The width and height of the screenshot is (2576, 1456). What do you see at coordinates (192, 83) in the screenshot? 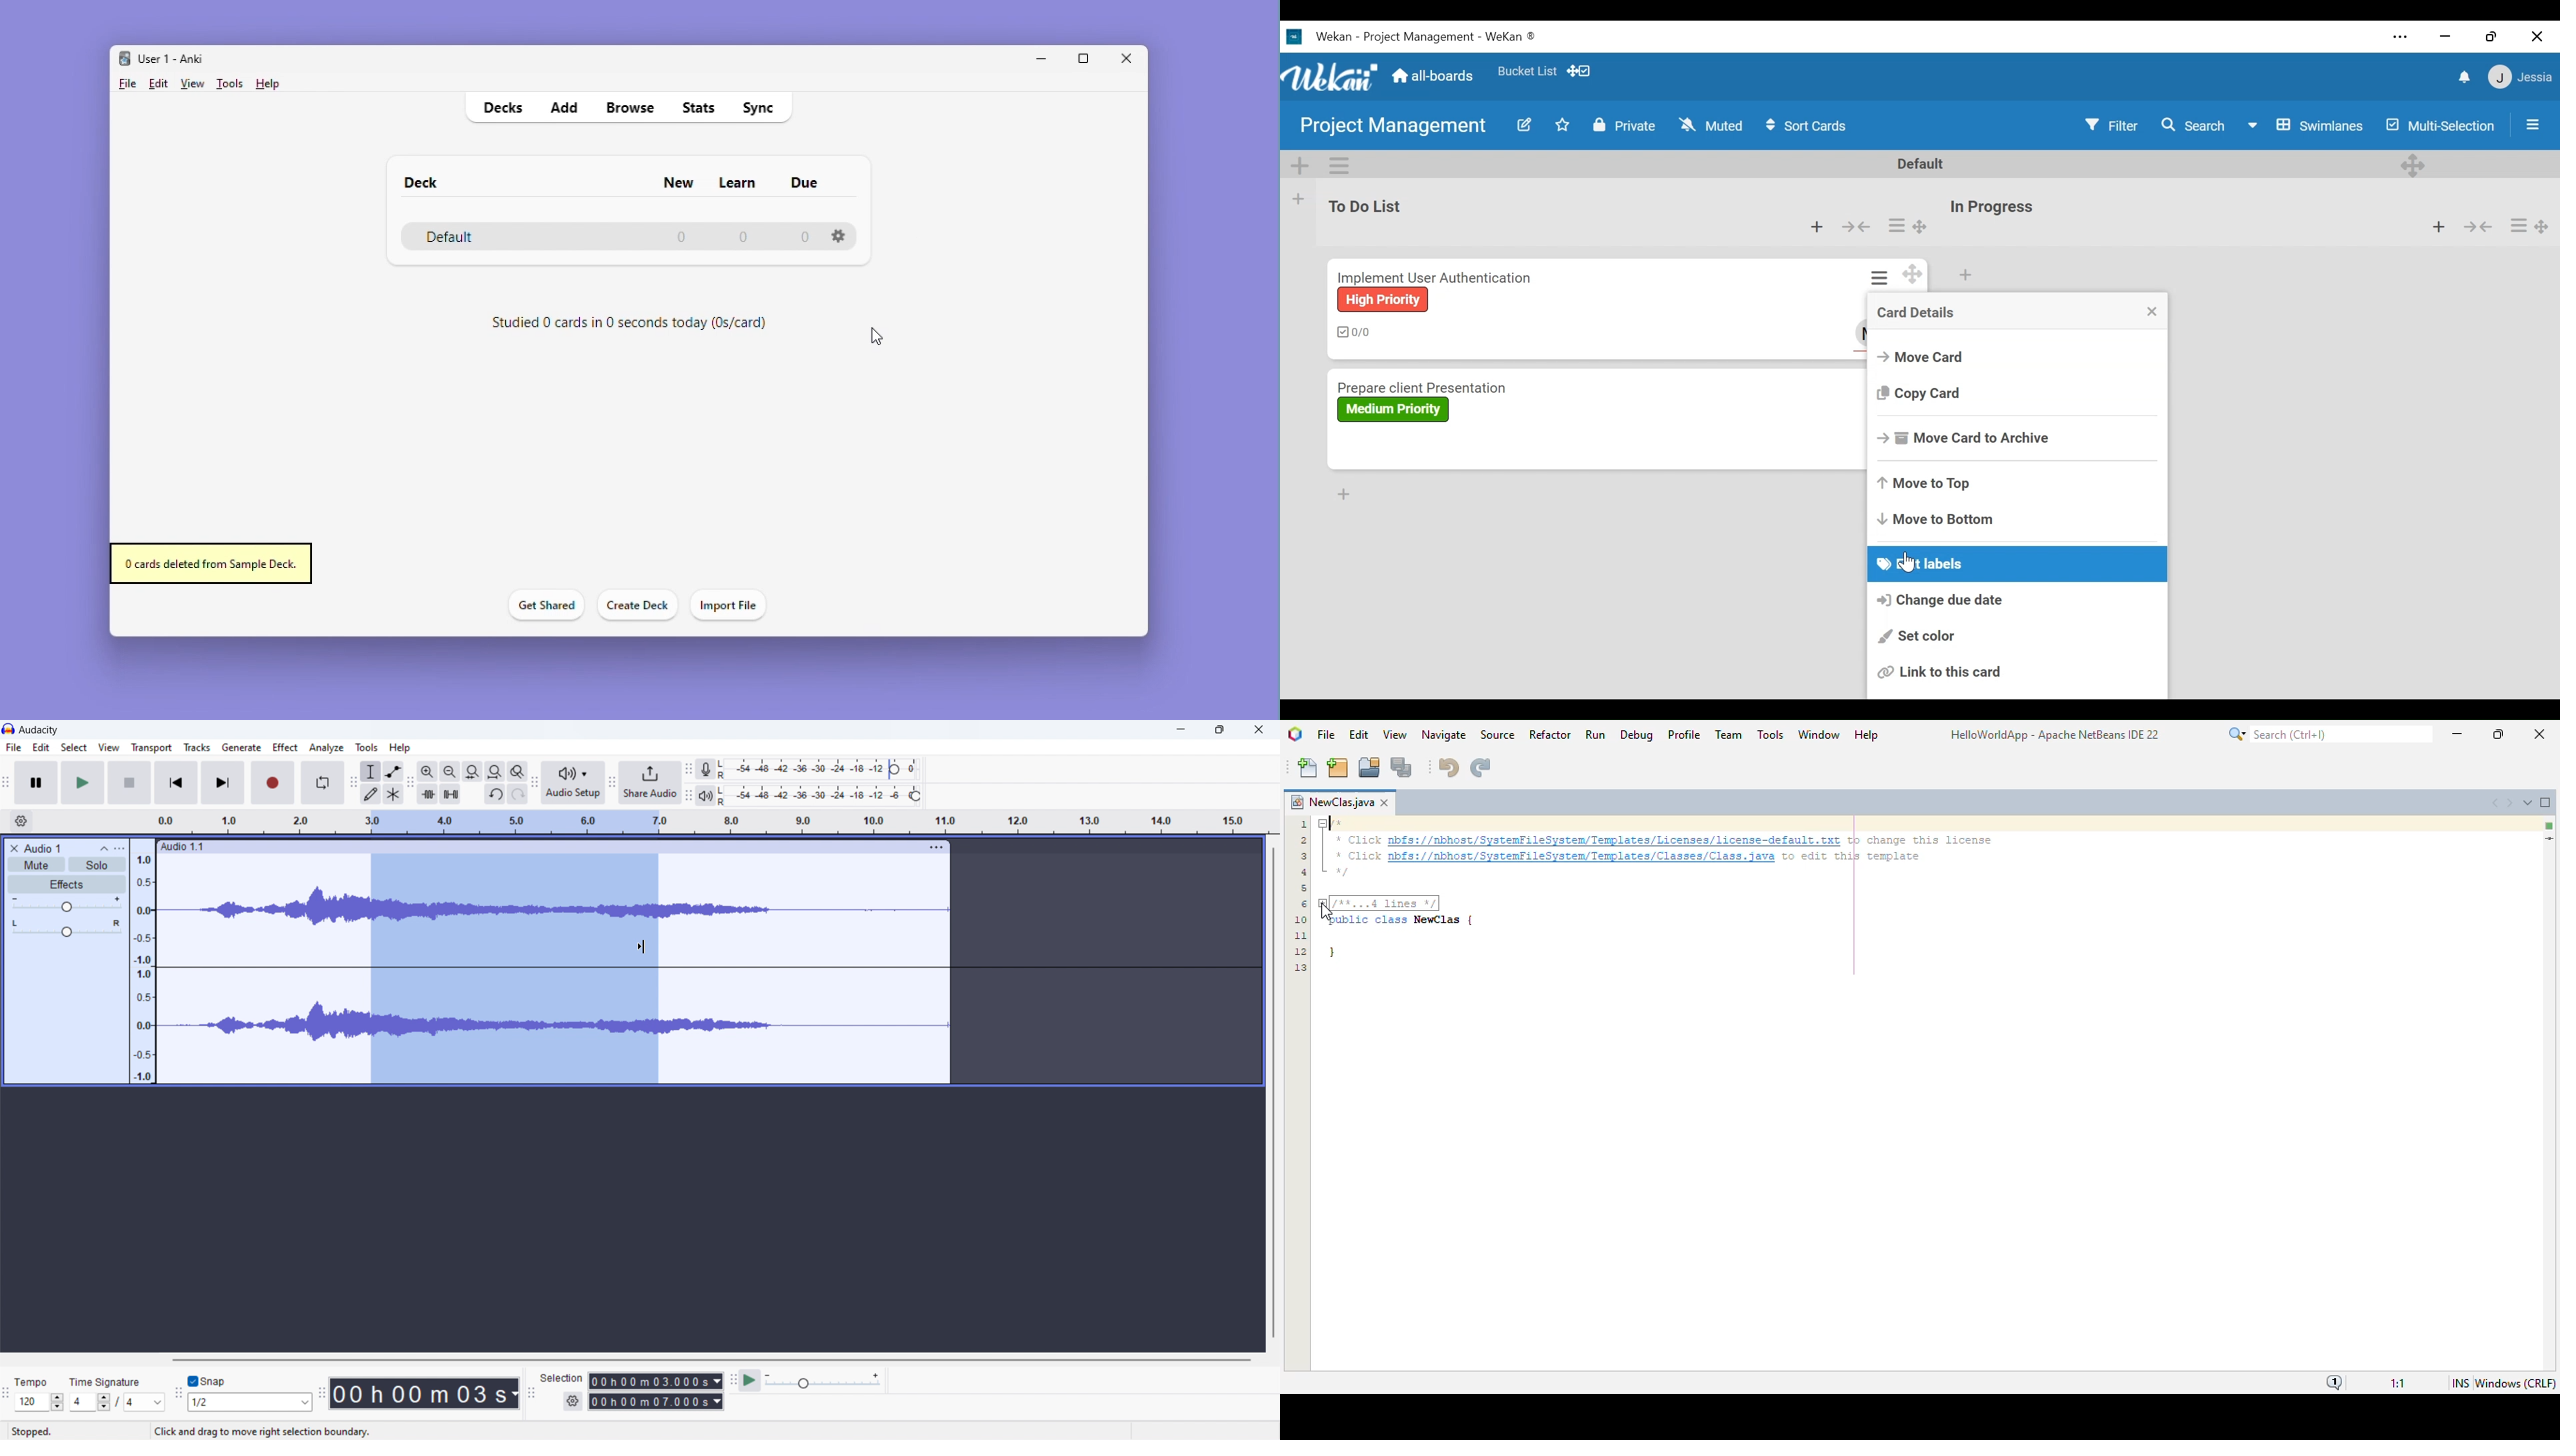
I see `View` at bounding box center [192, 83].